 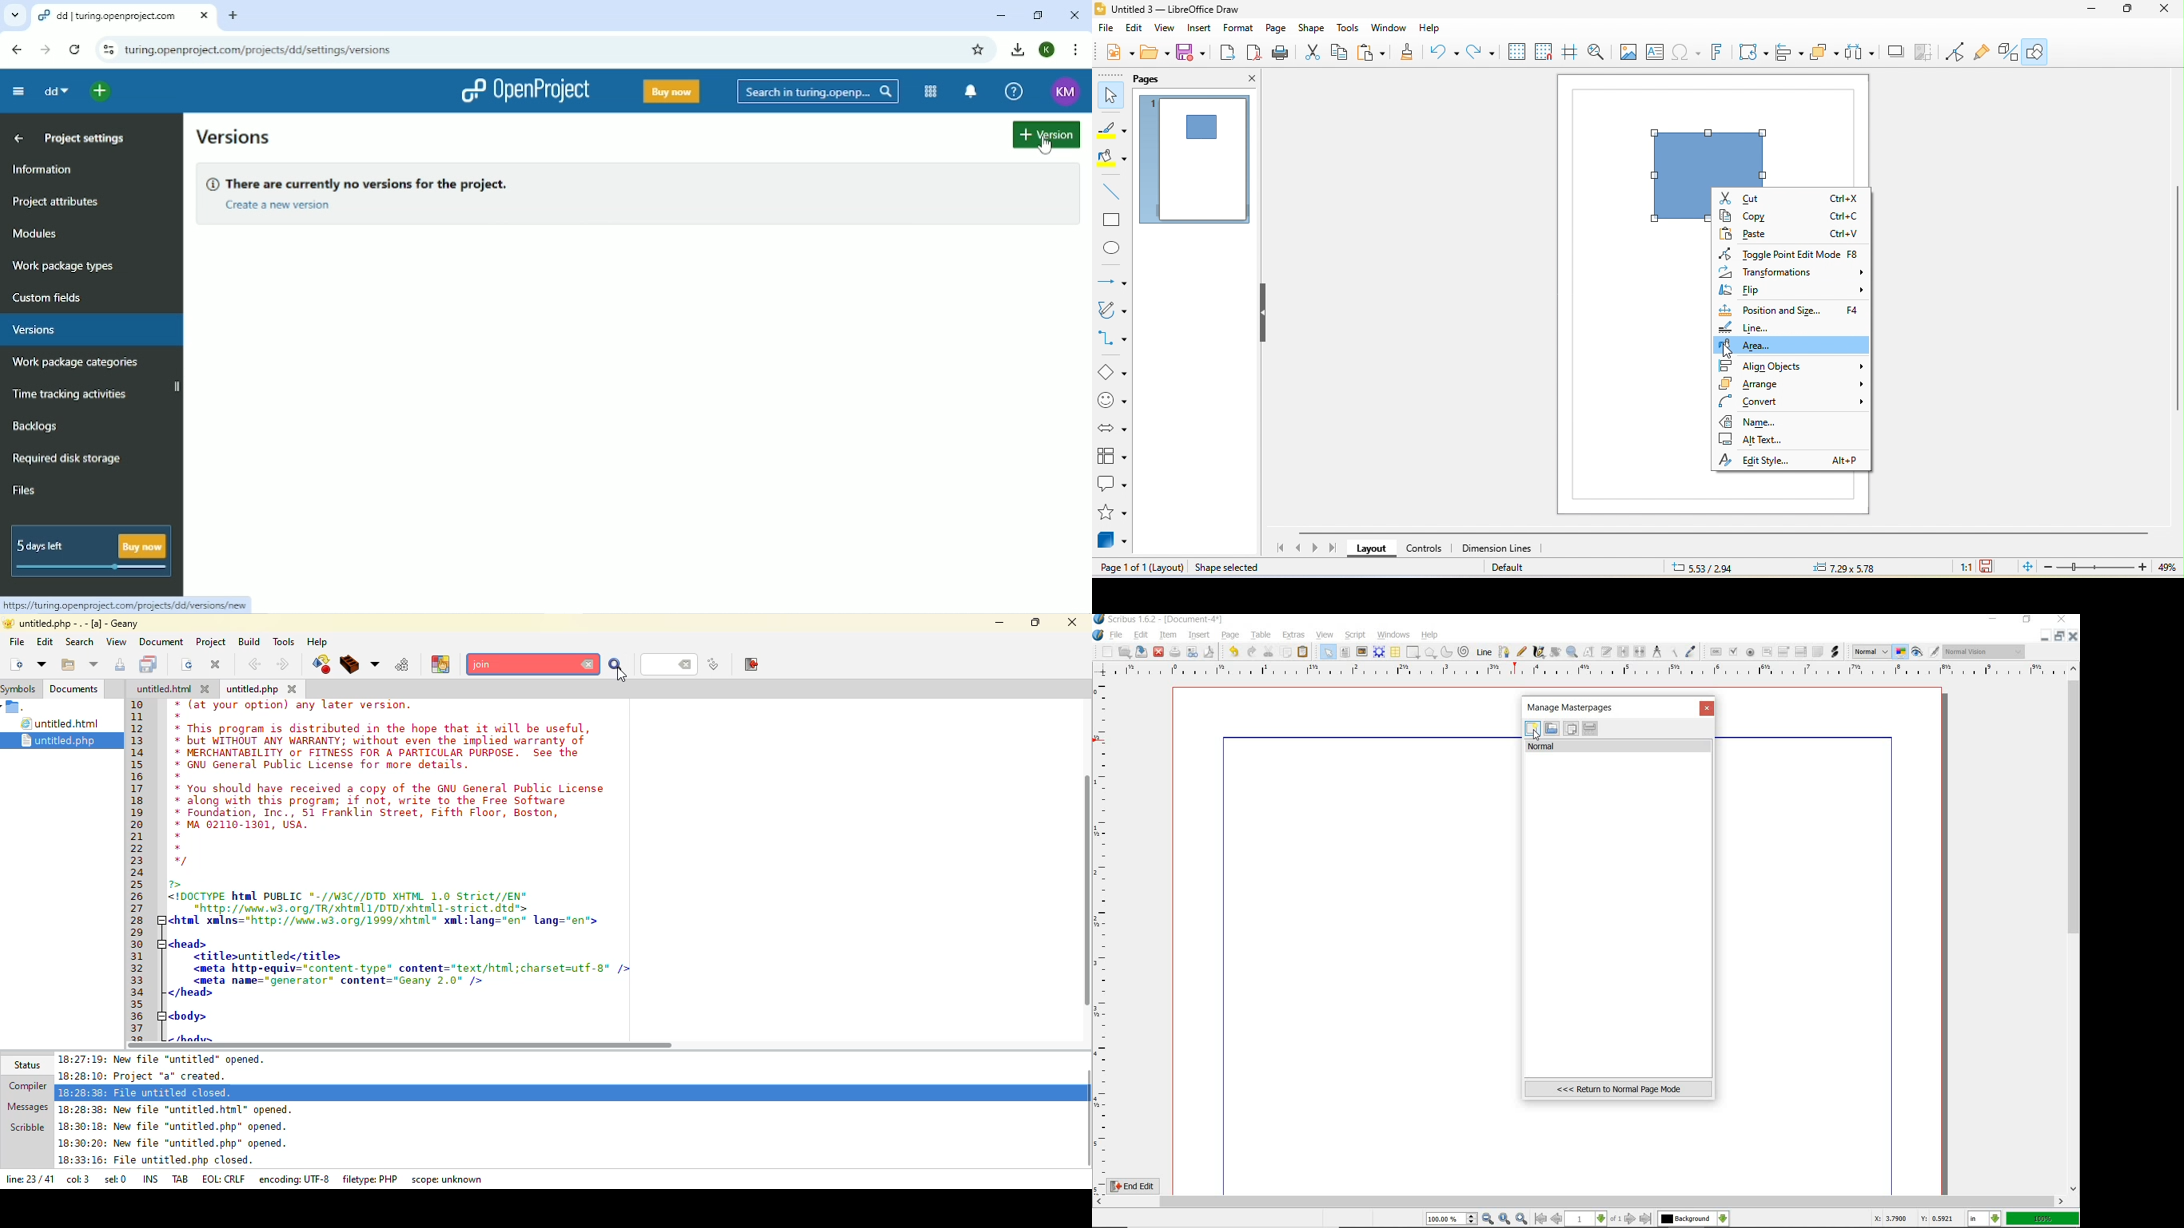 I want to click on 34, so click(x=140, y=993).